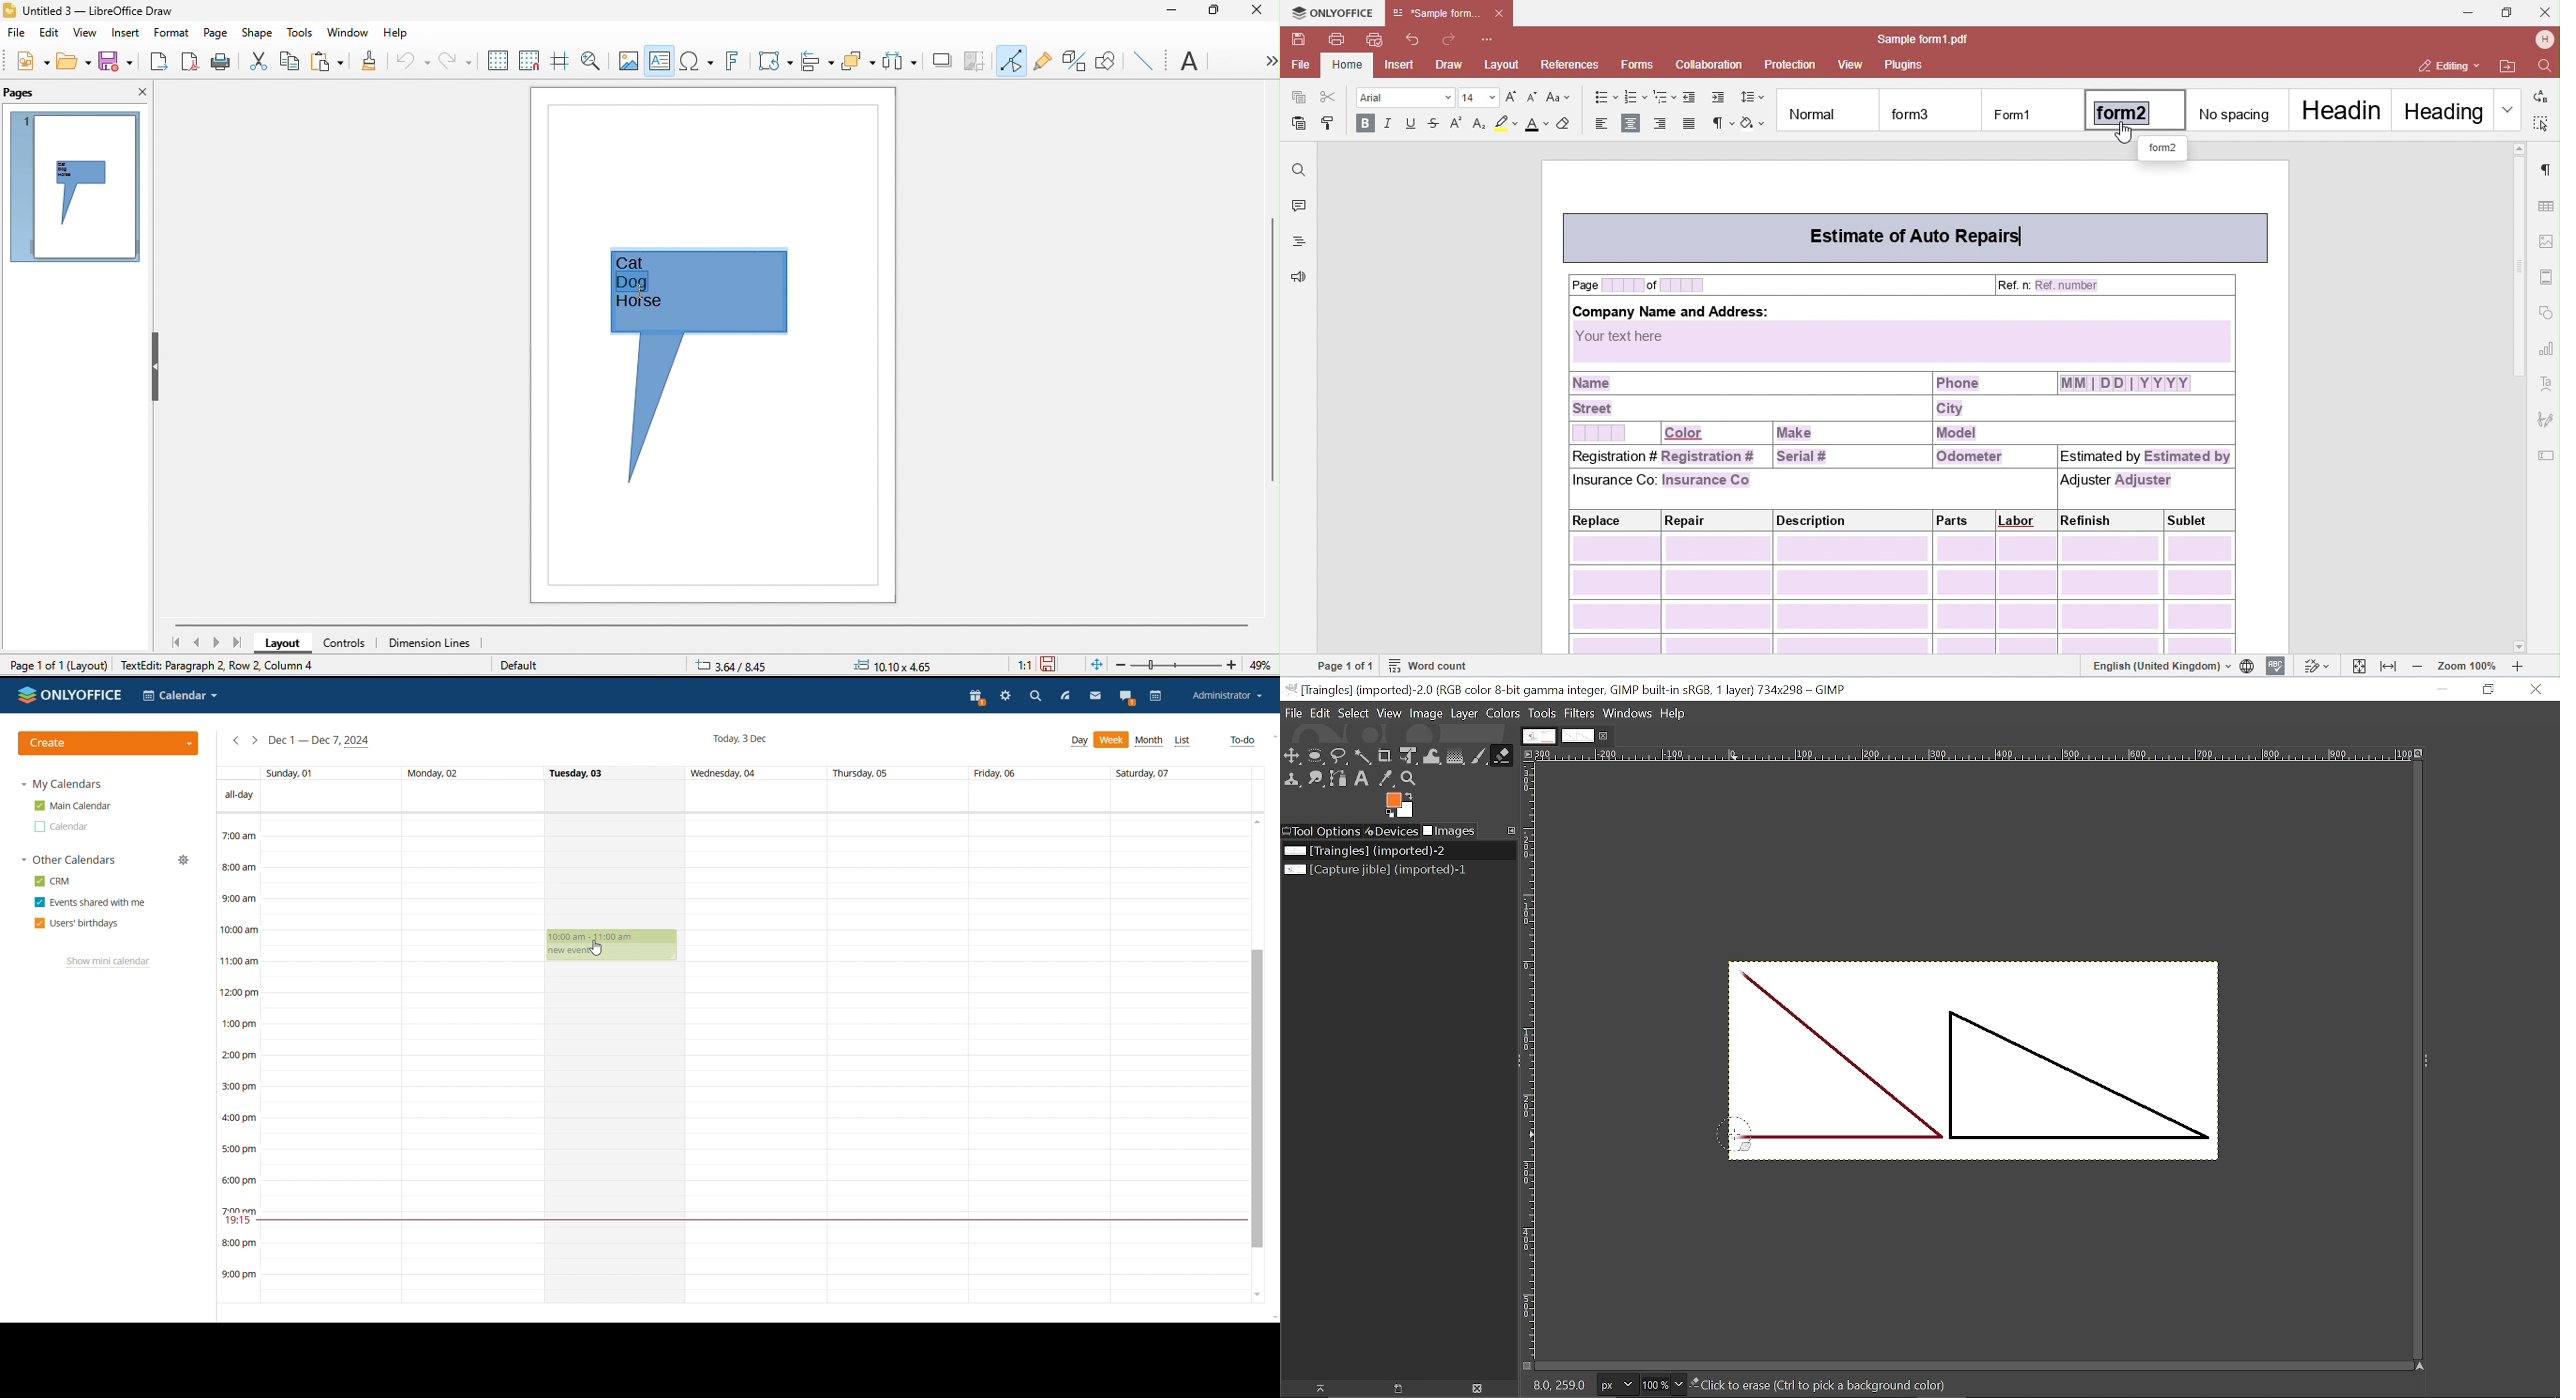  Describe the element at coordinates (199, 644) in the screenshot. I see `previous page` at that location.